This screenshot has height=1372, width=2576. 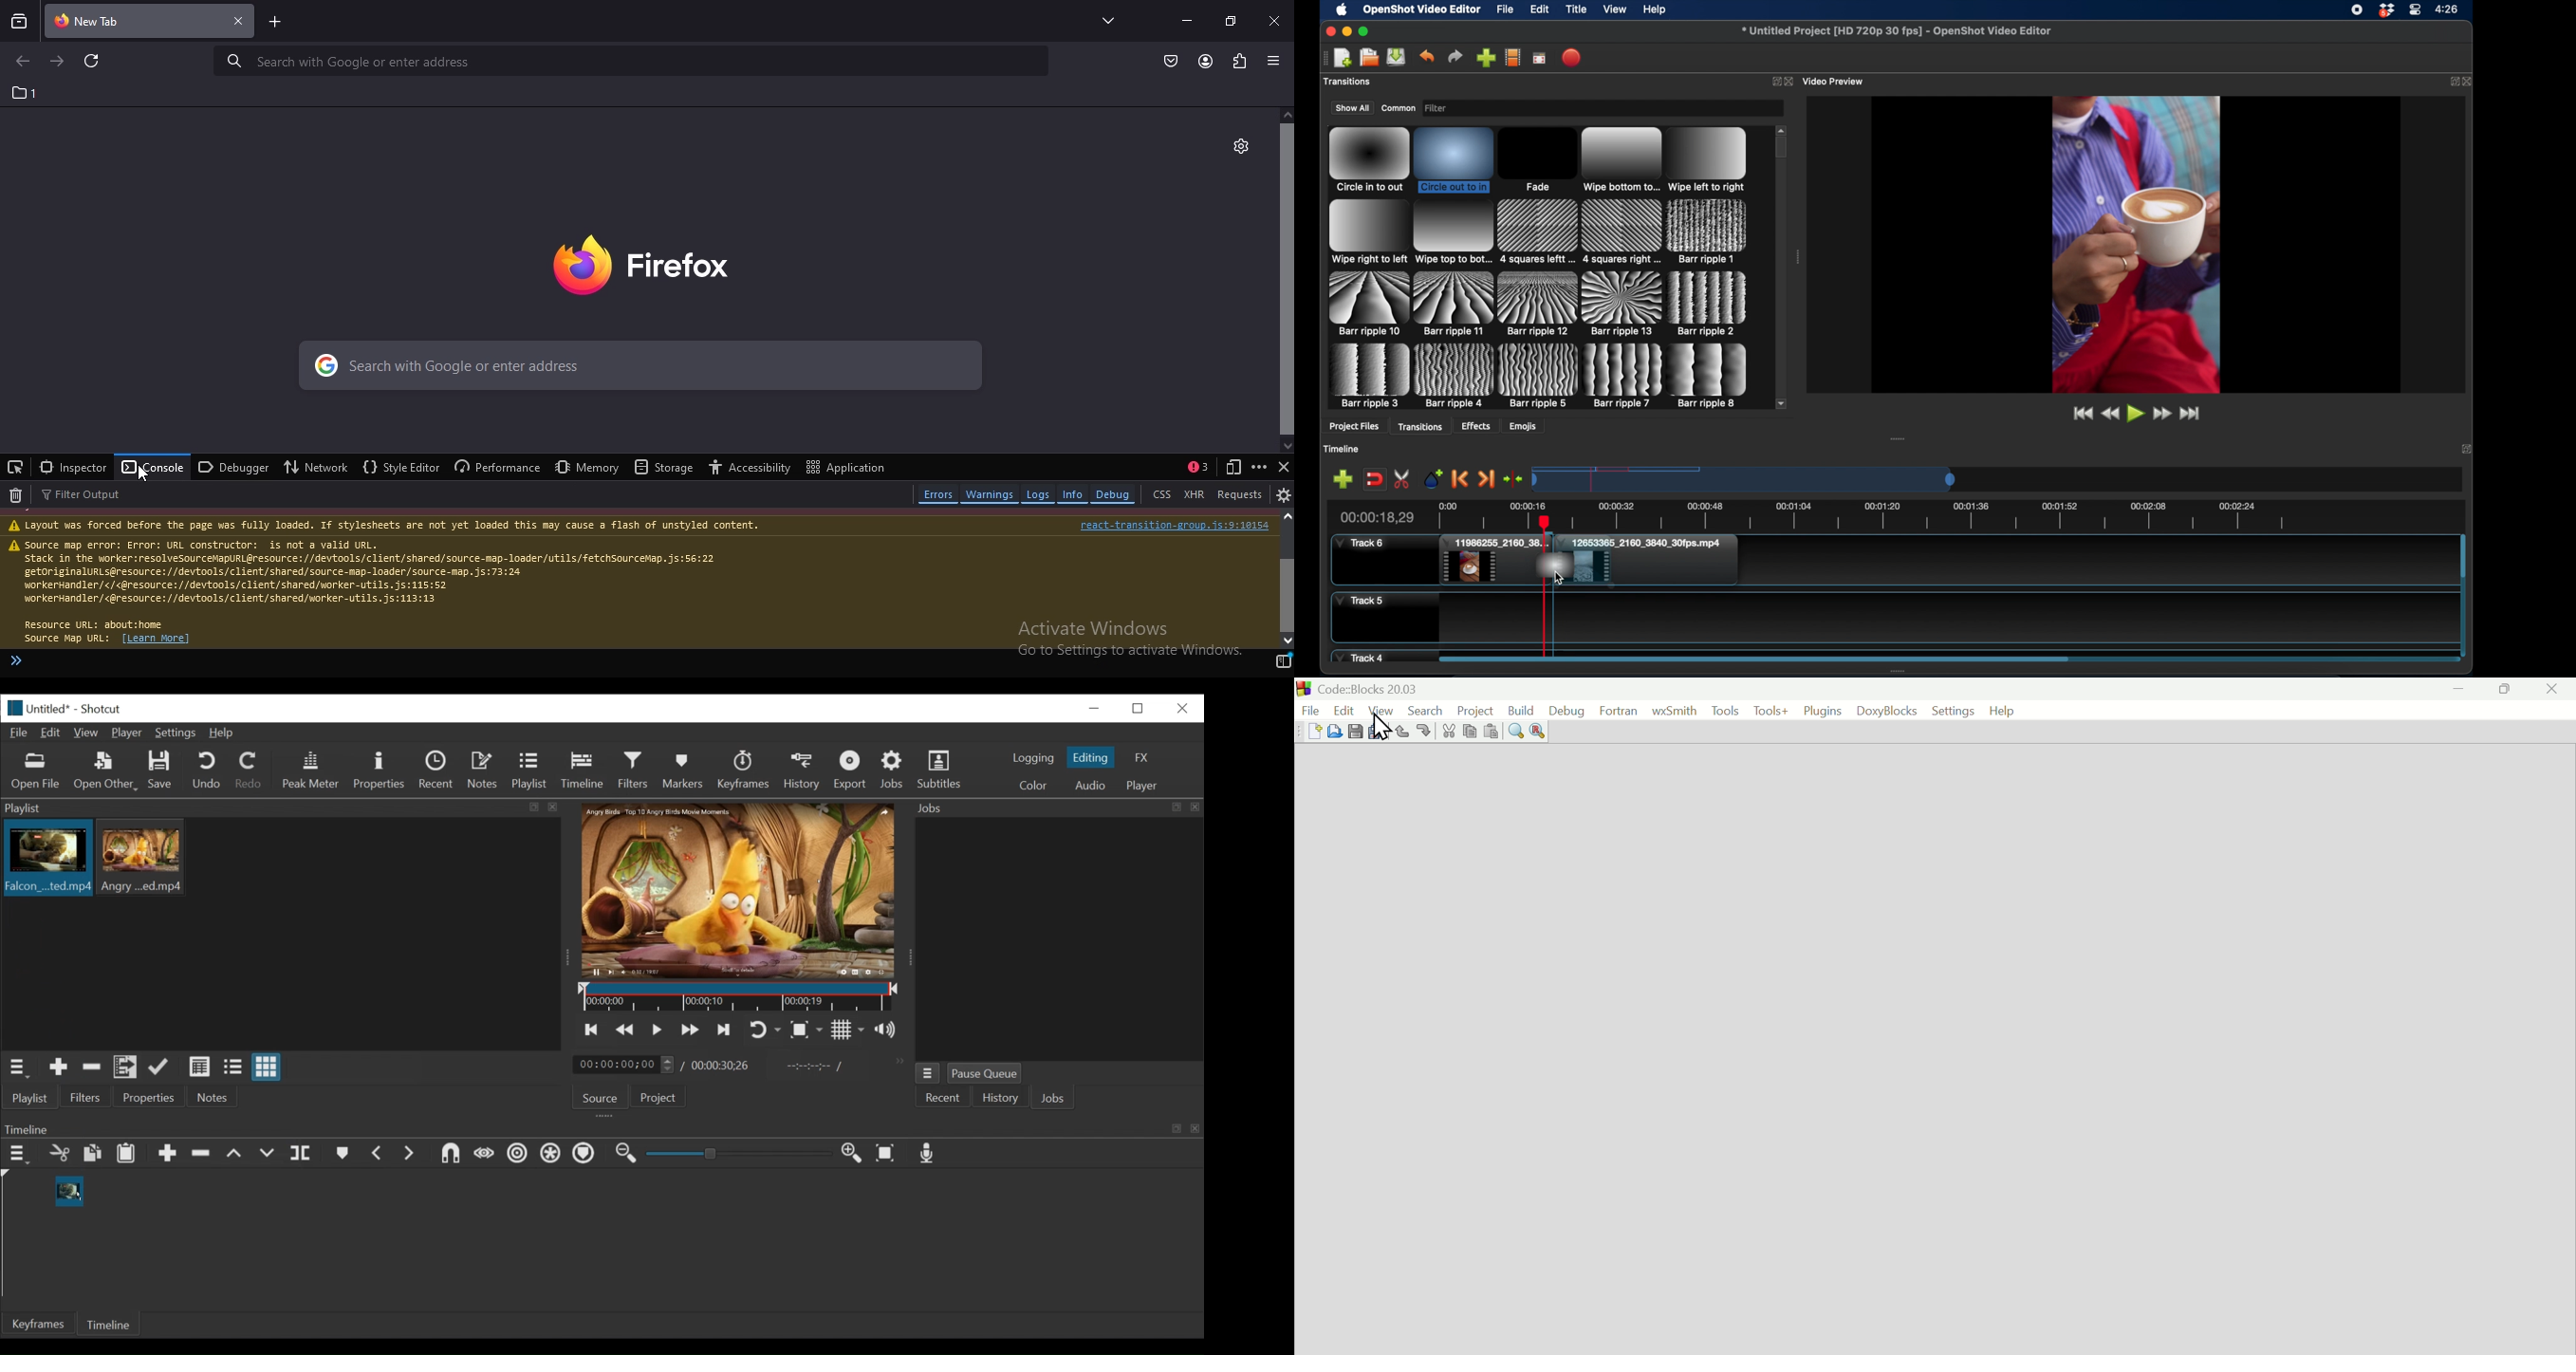 I want to click on Shotcut logo, so click(x=12, y=706).